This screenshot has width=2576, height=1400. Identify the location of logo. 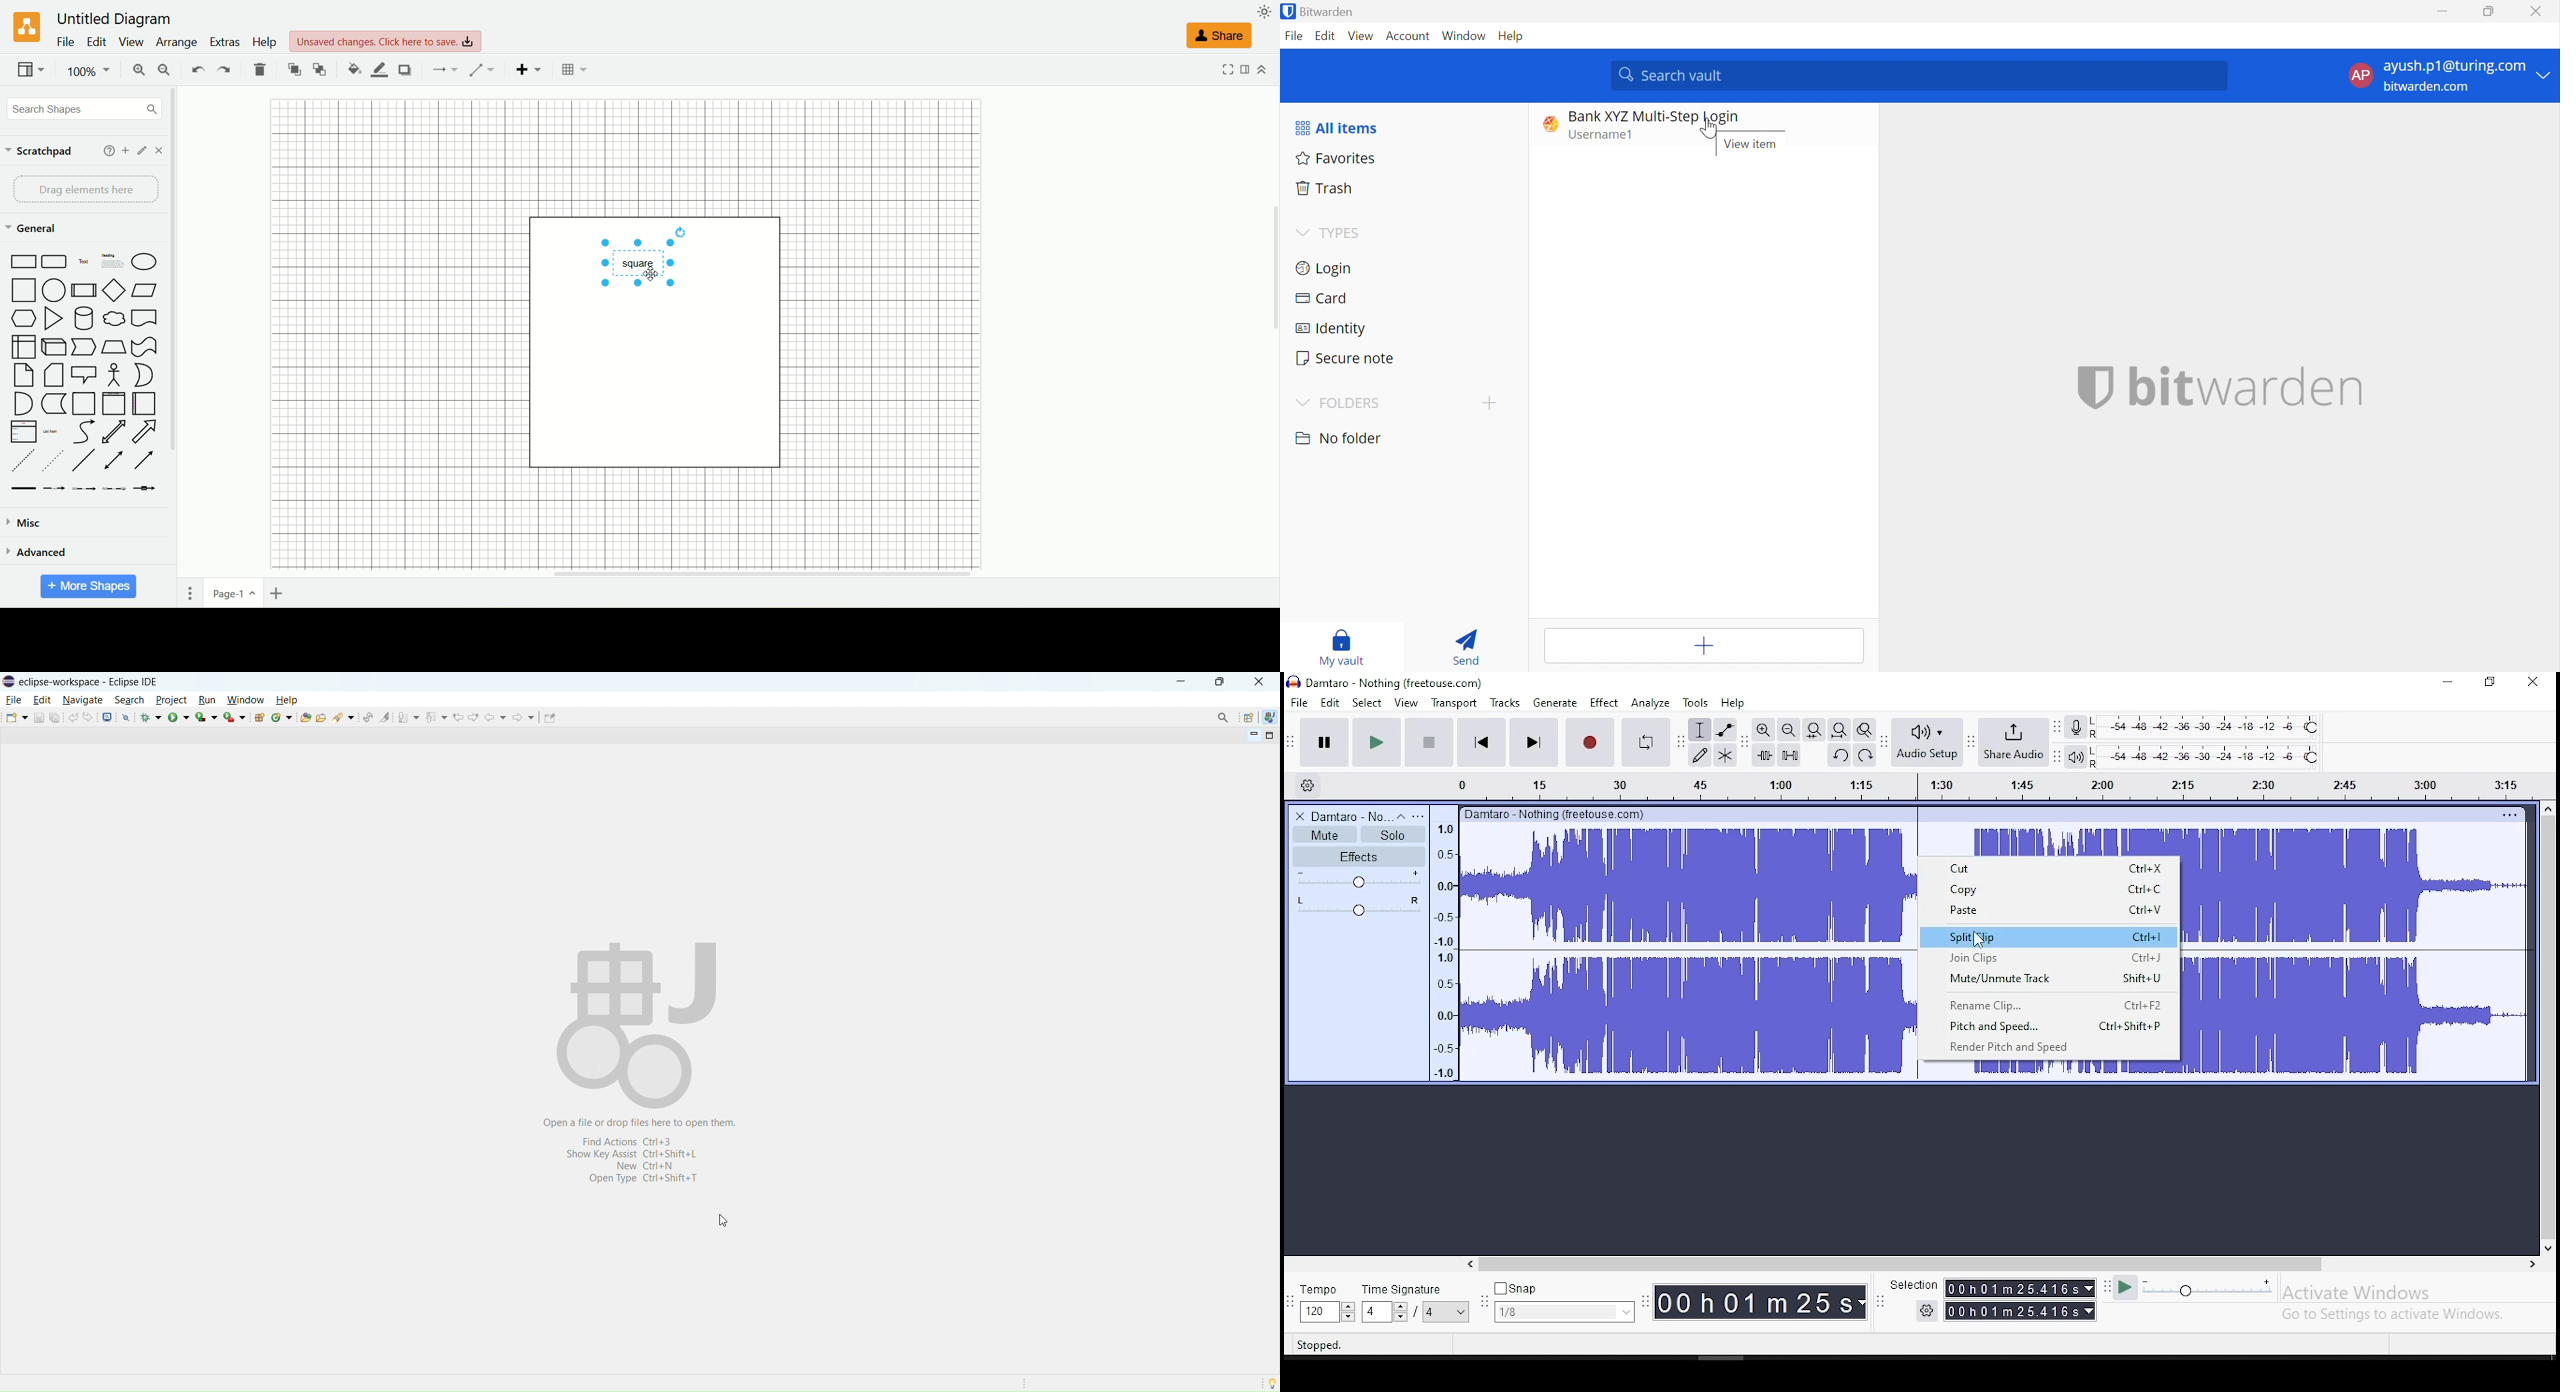
(9, 681).